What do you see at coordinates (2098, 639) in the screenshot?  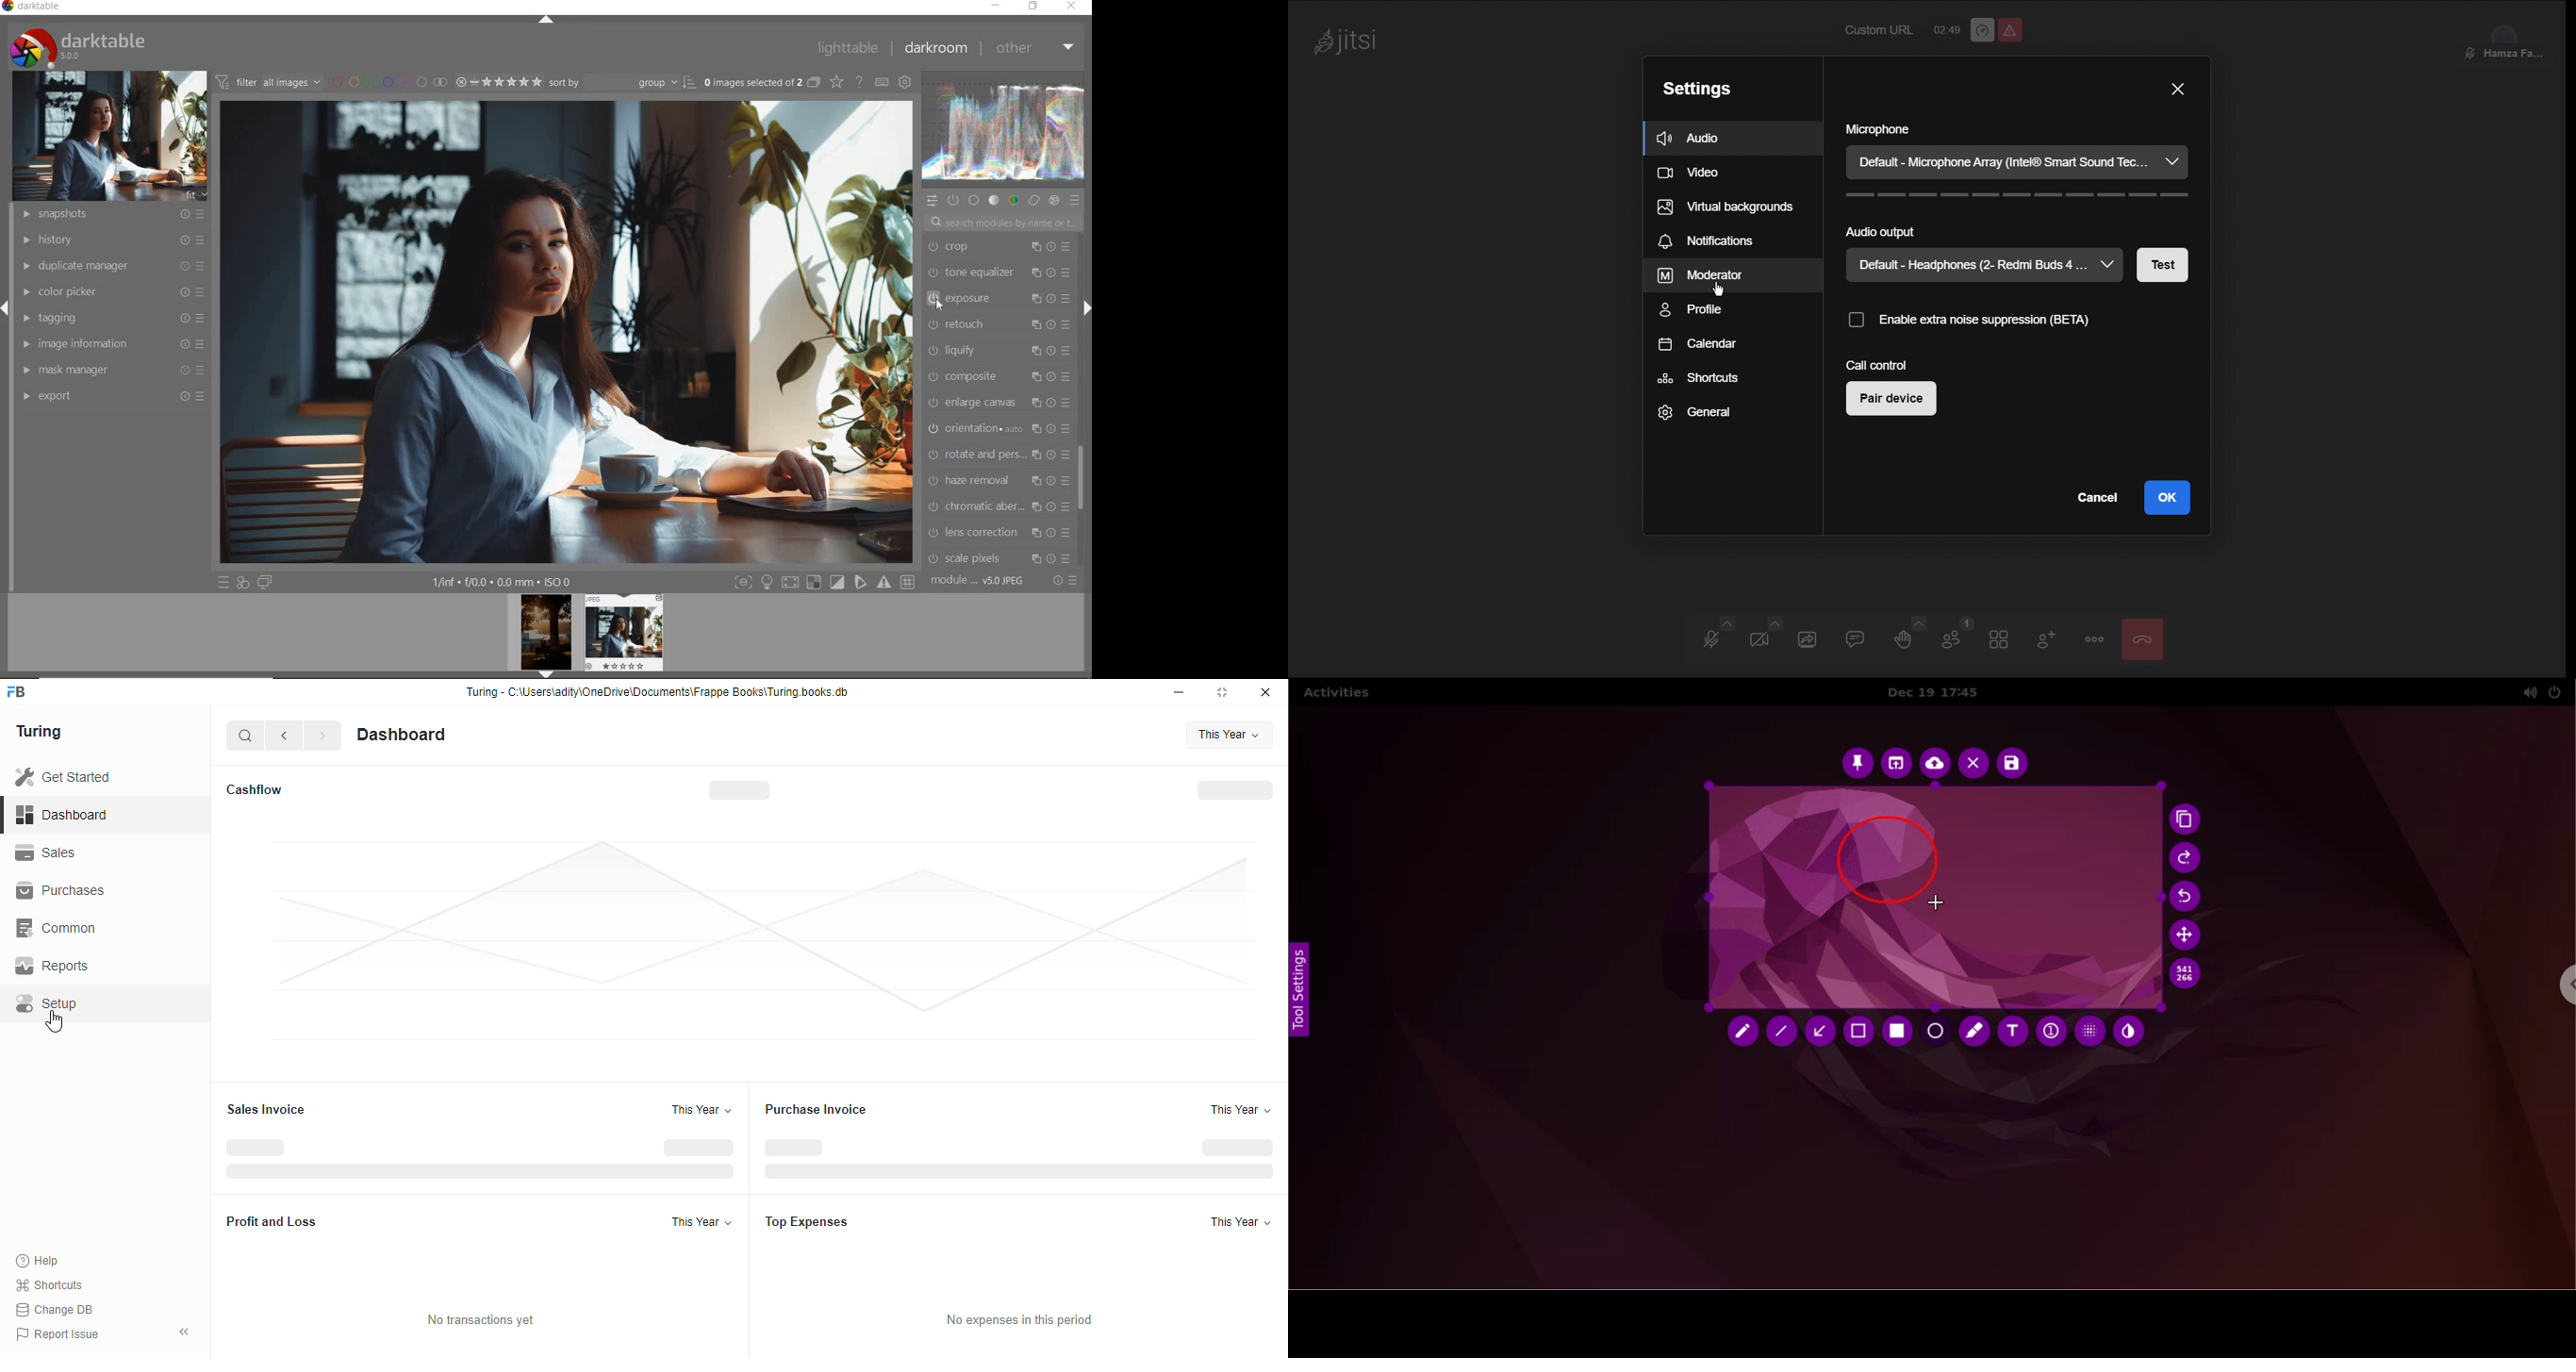 I see `More` at bounding box center [2098, 639].